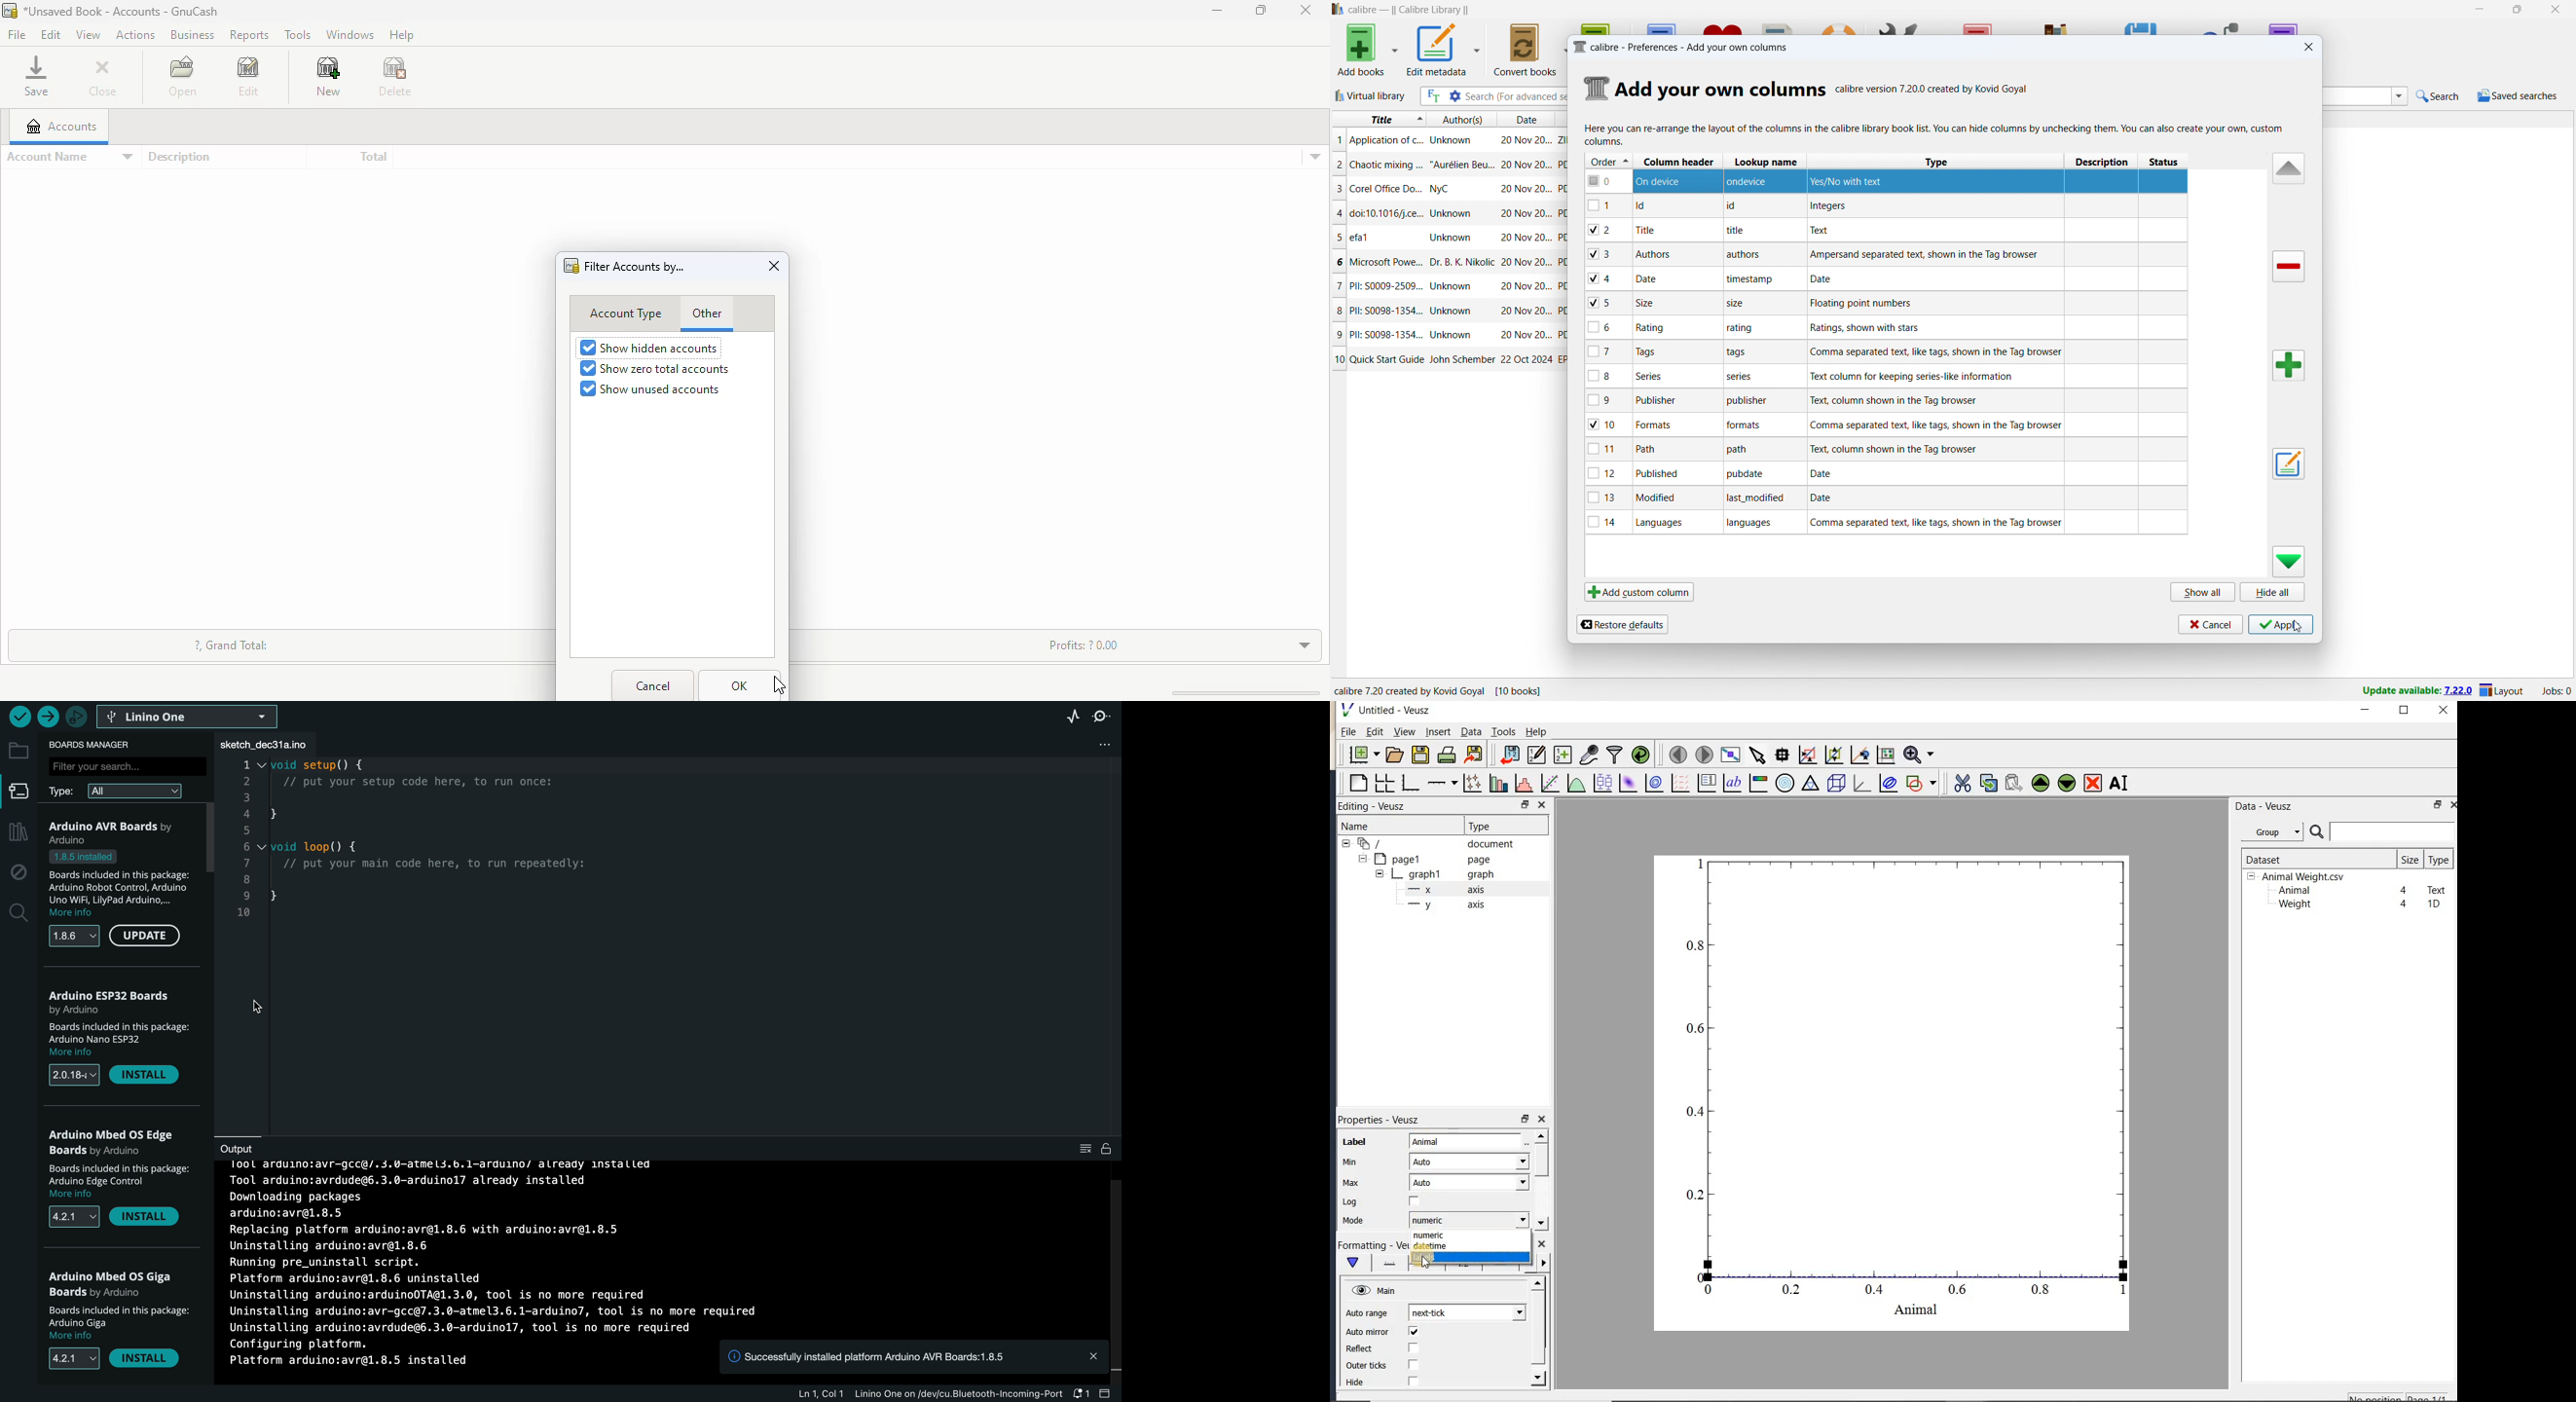  What do you see at coordinates (1386, 188) in the screenshot?
I see `title` at bounding box center [1386, 188].